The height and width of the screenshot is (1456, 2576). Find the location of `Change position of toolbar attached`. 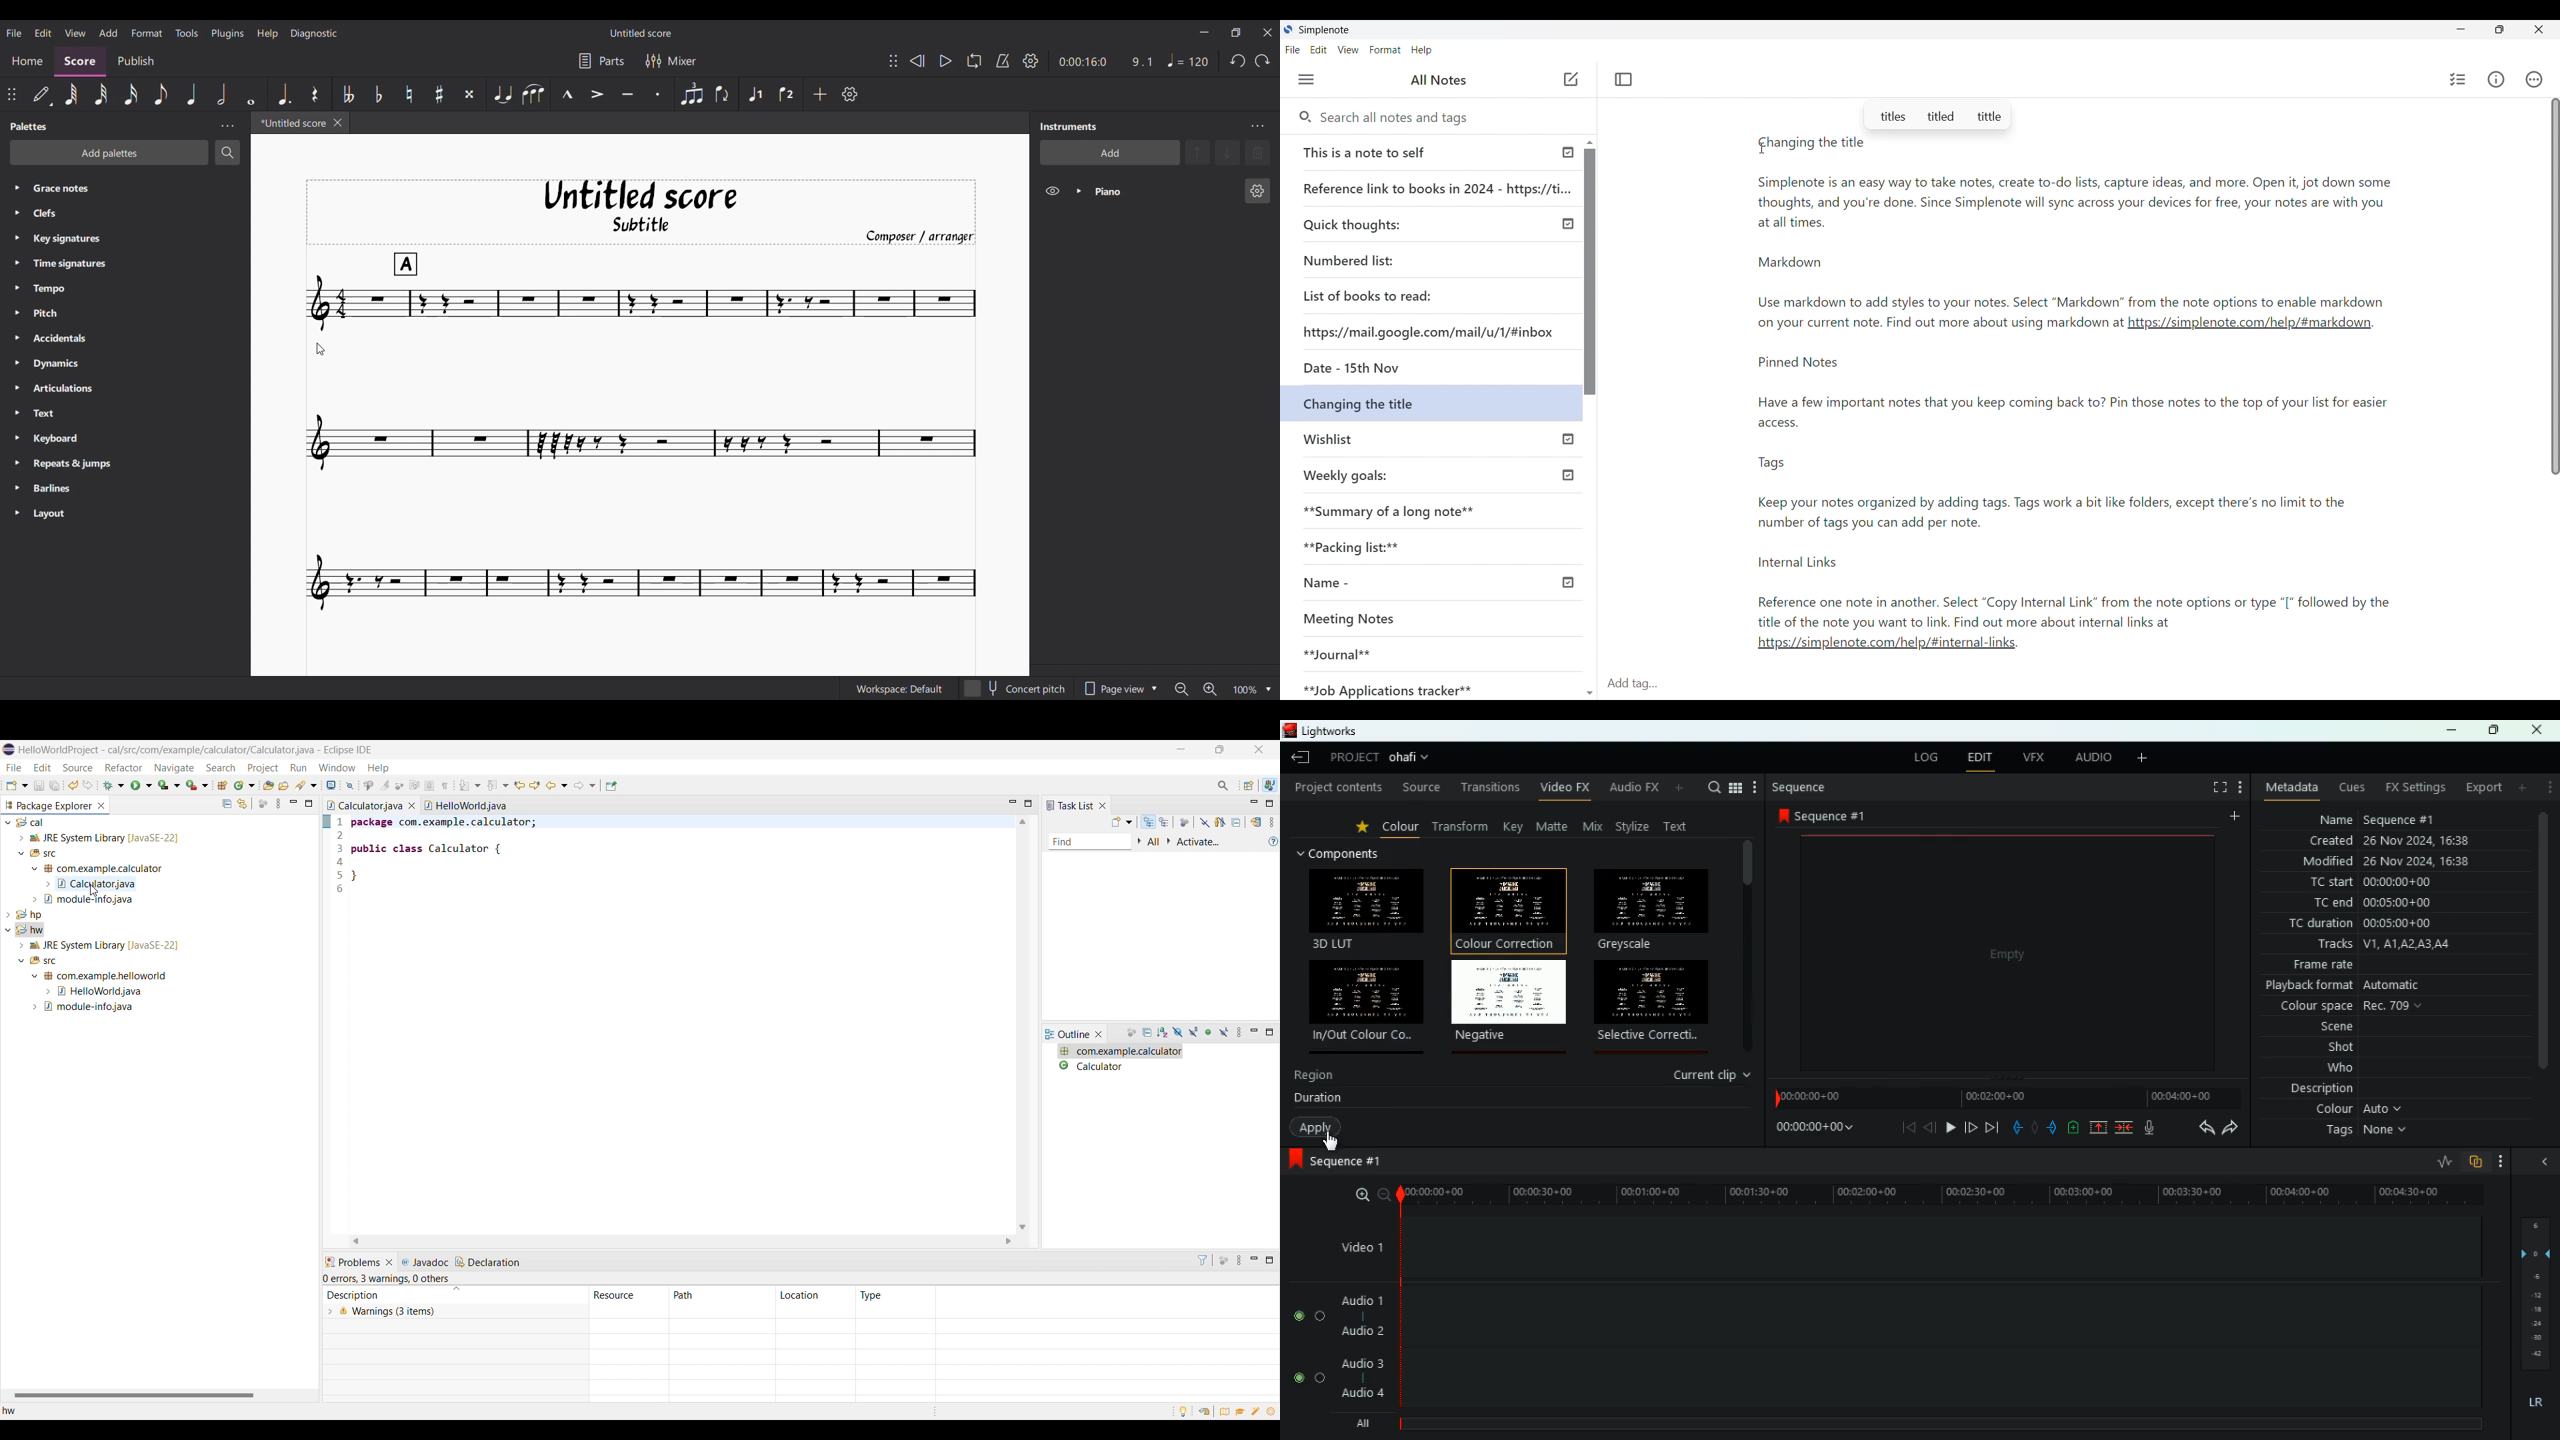

Change position of toolbar attached is located at coordinates (893, 61).